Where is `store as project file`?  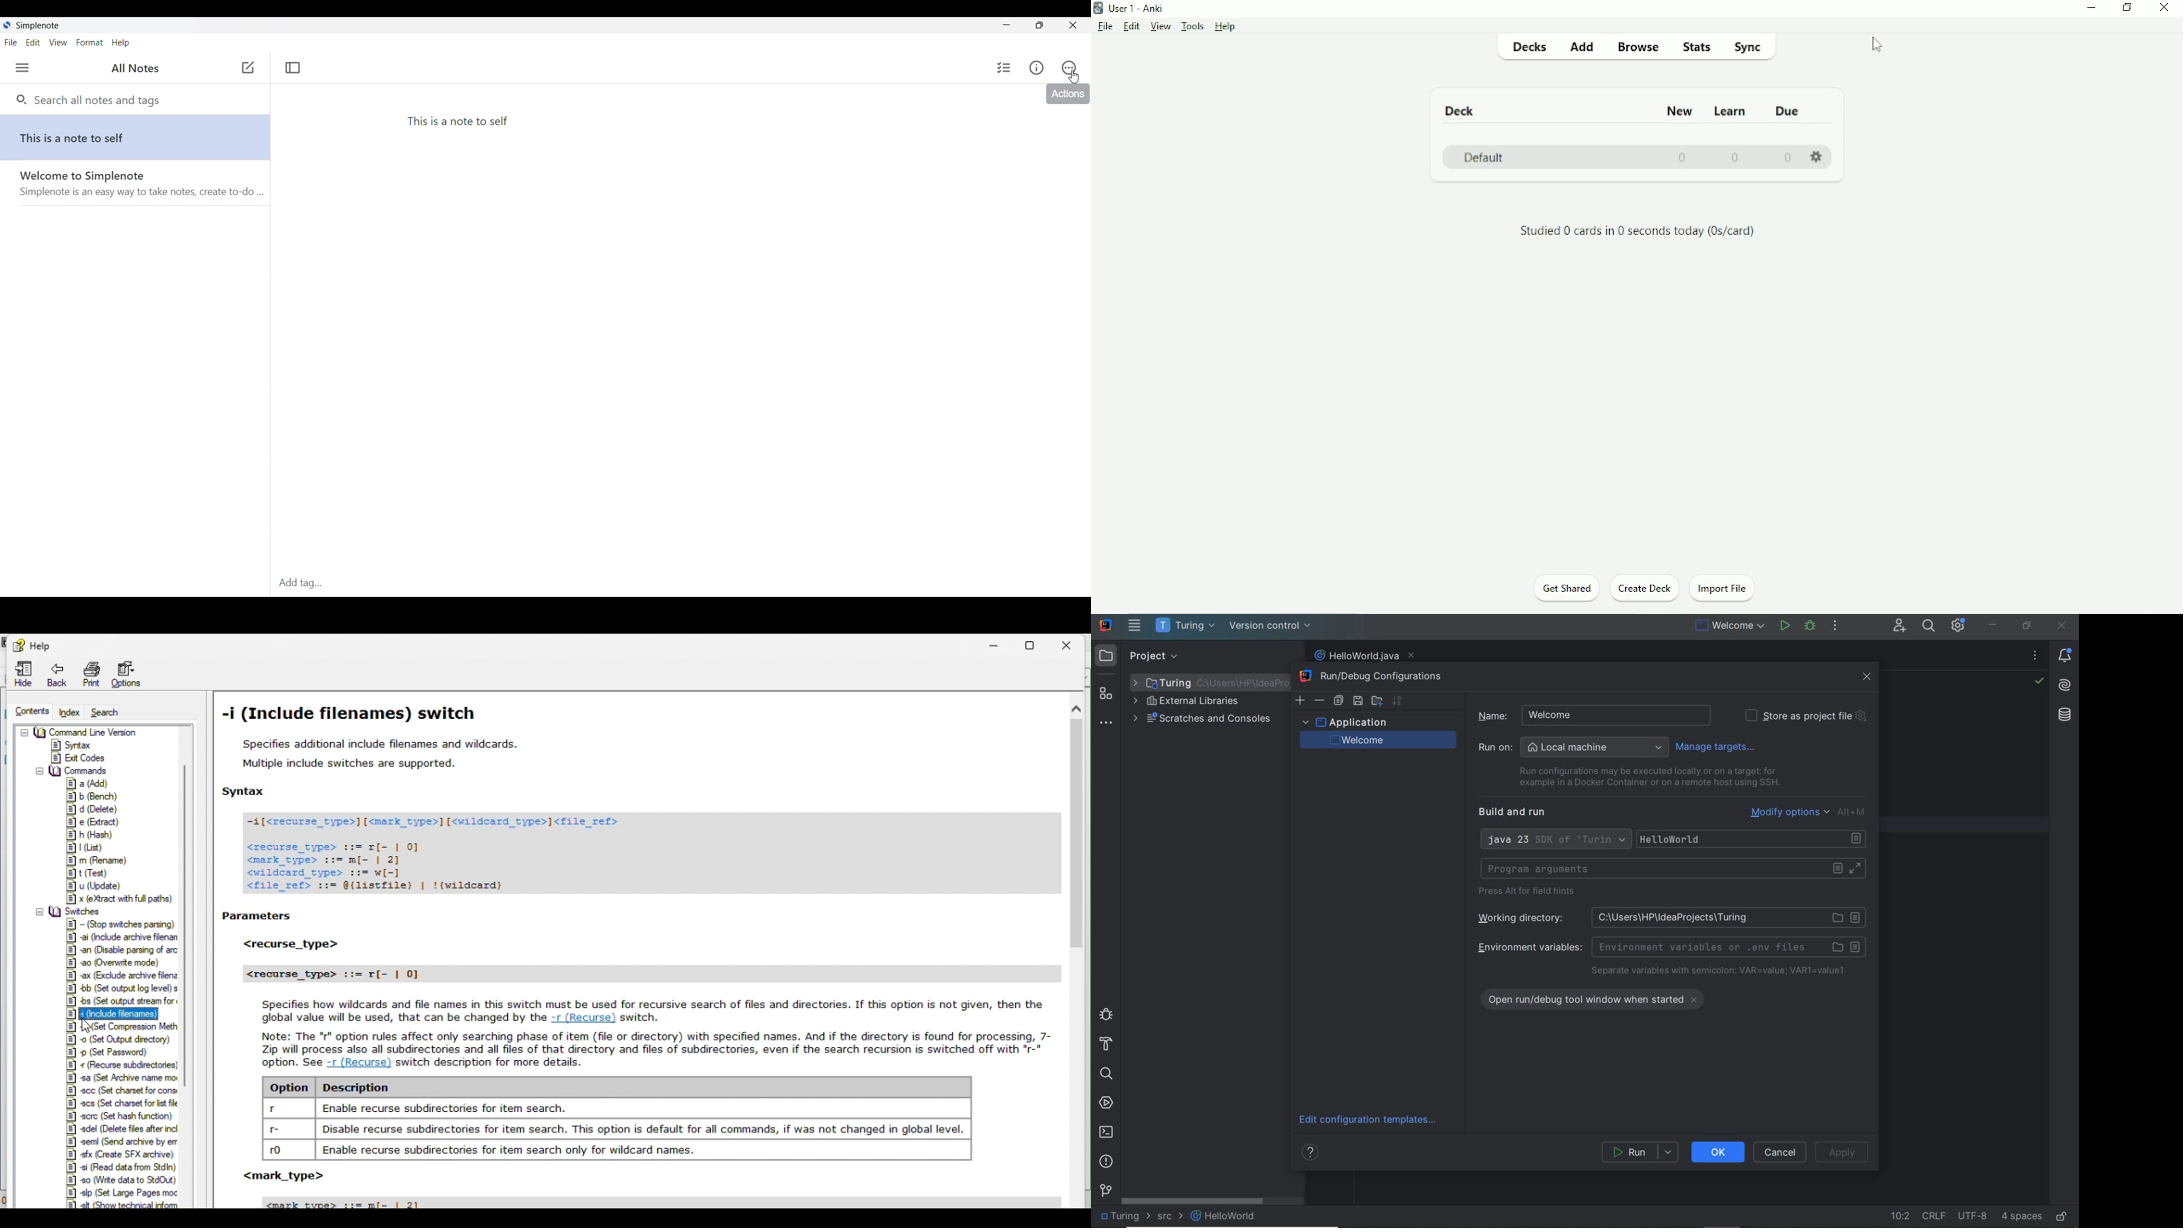
store as project file is located at coordinates (1805, 716).